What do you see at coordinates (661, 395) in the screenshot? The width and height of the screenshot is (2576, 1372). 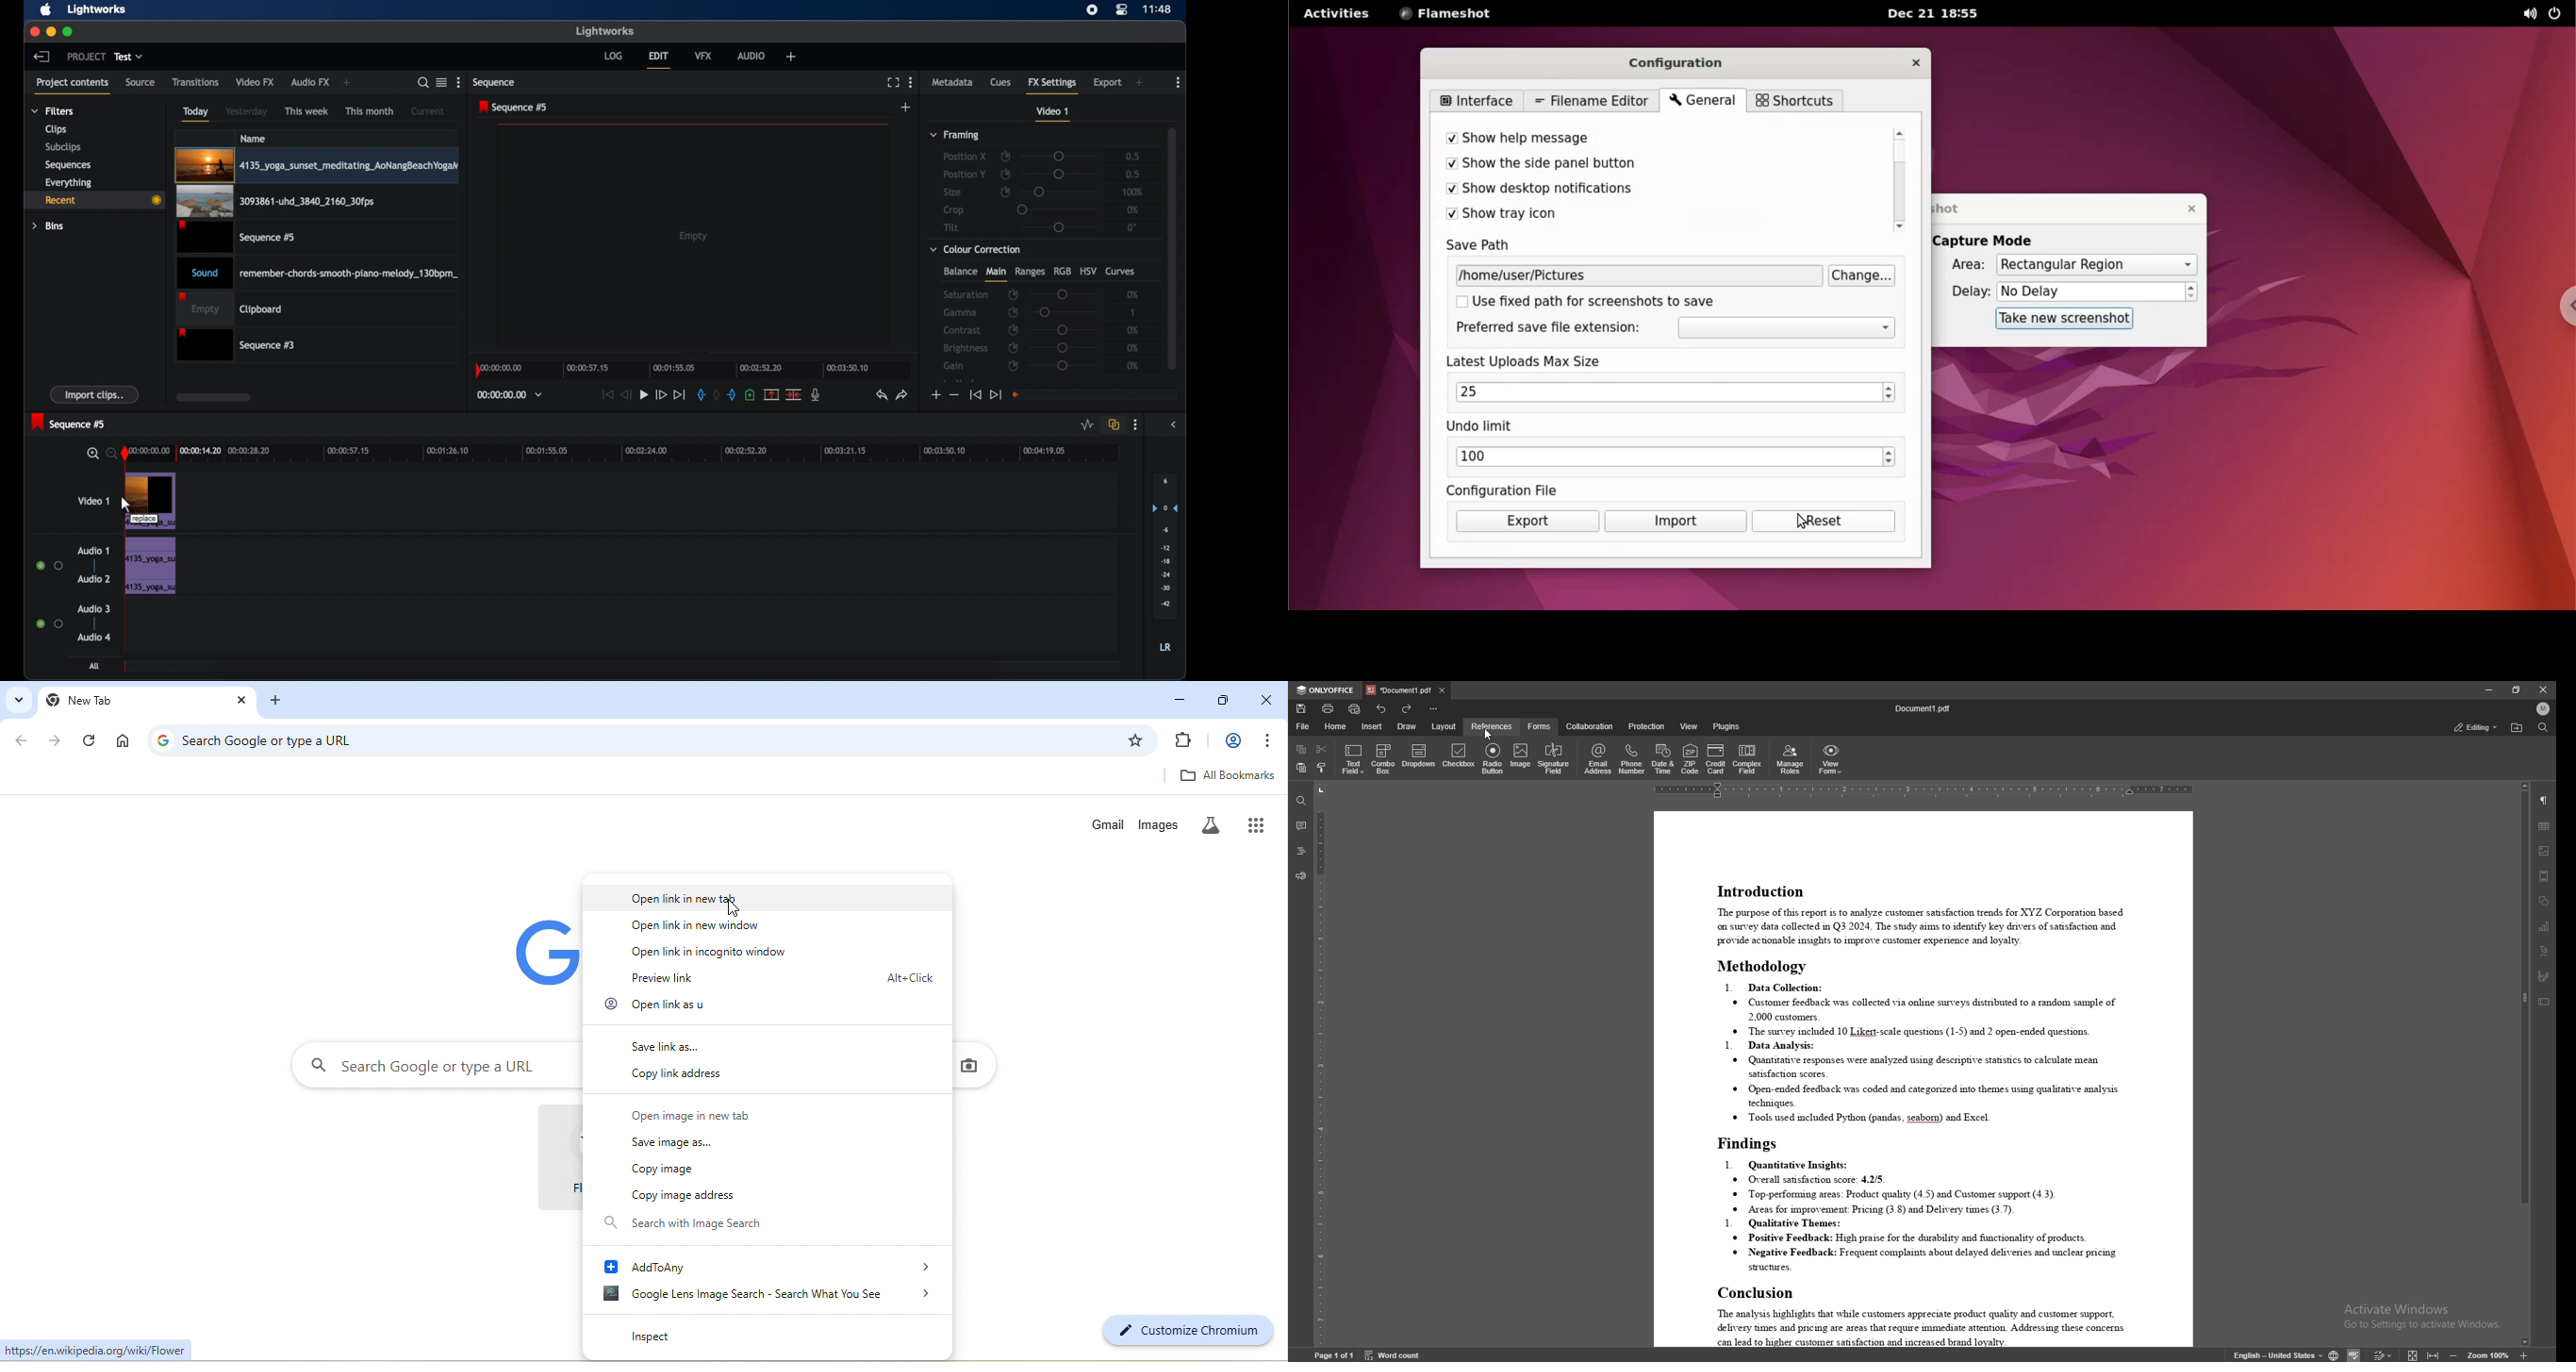 I see `fast forward` at bounding box center [661, 395].